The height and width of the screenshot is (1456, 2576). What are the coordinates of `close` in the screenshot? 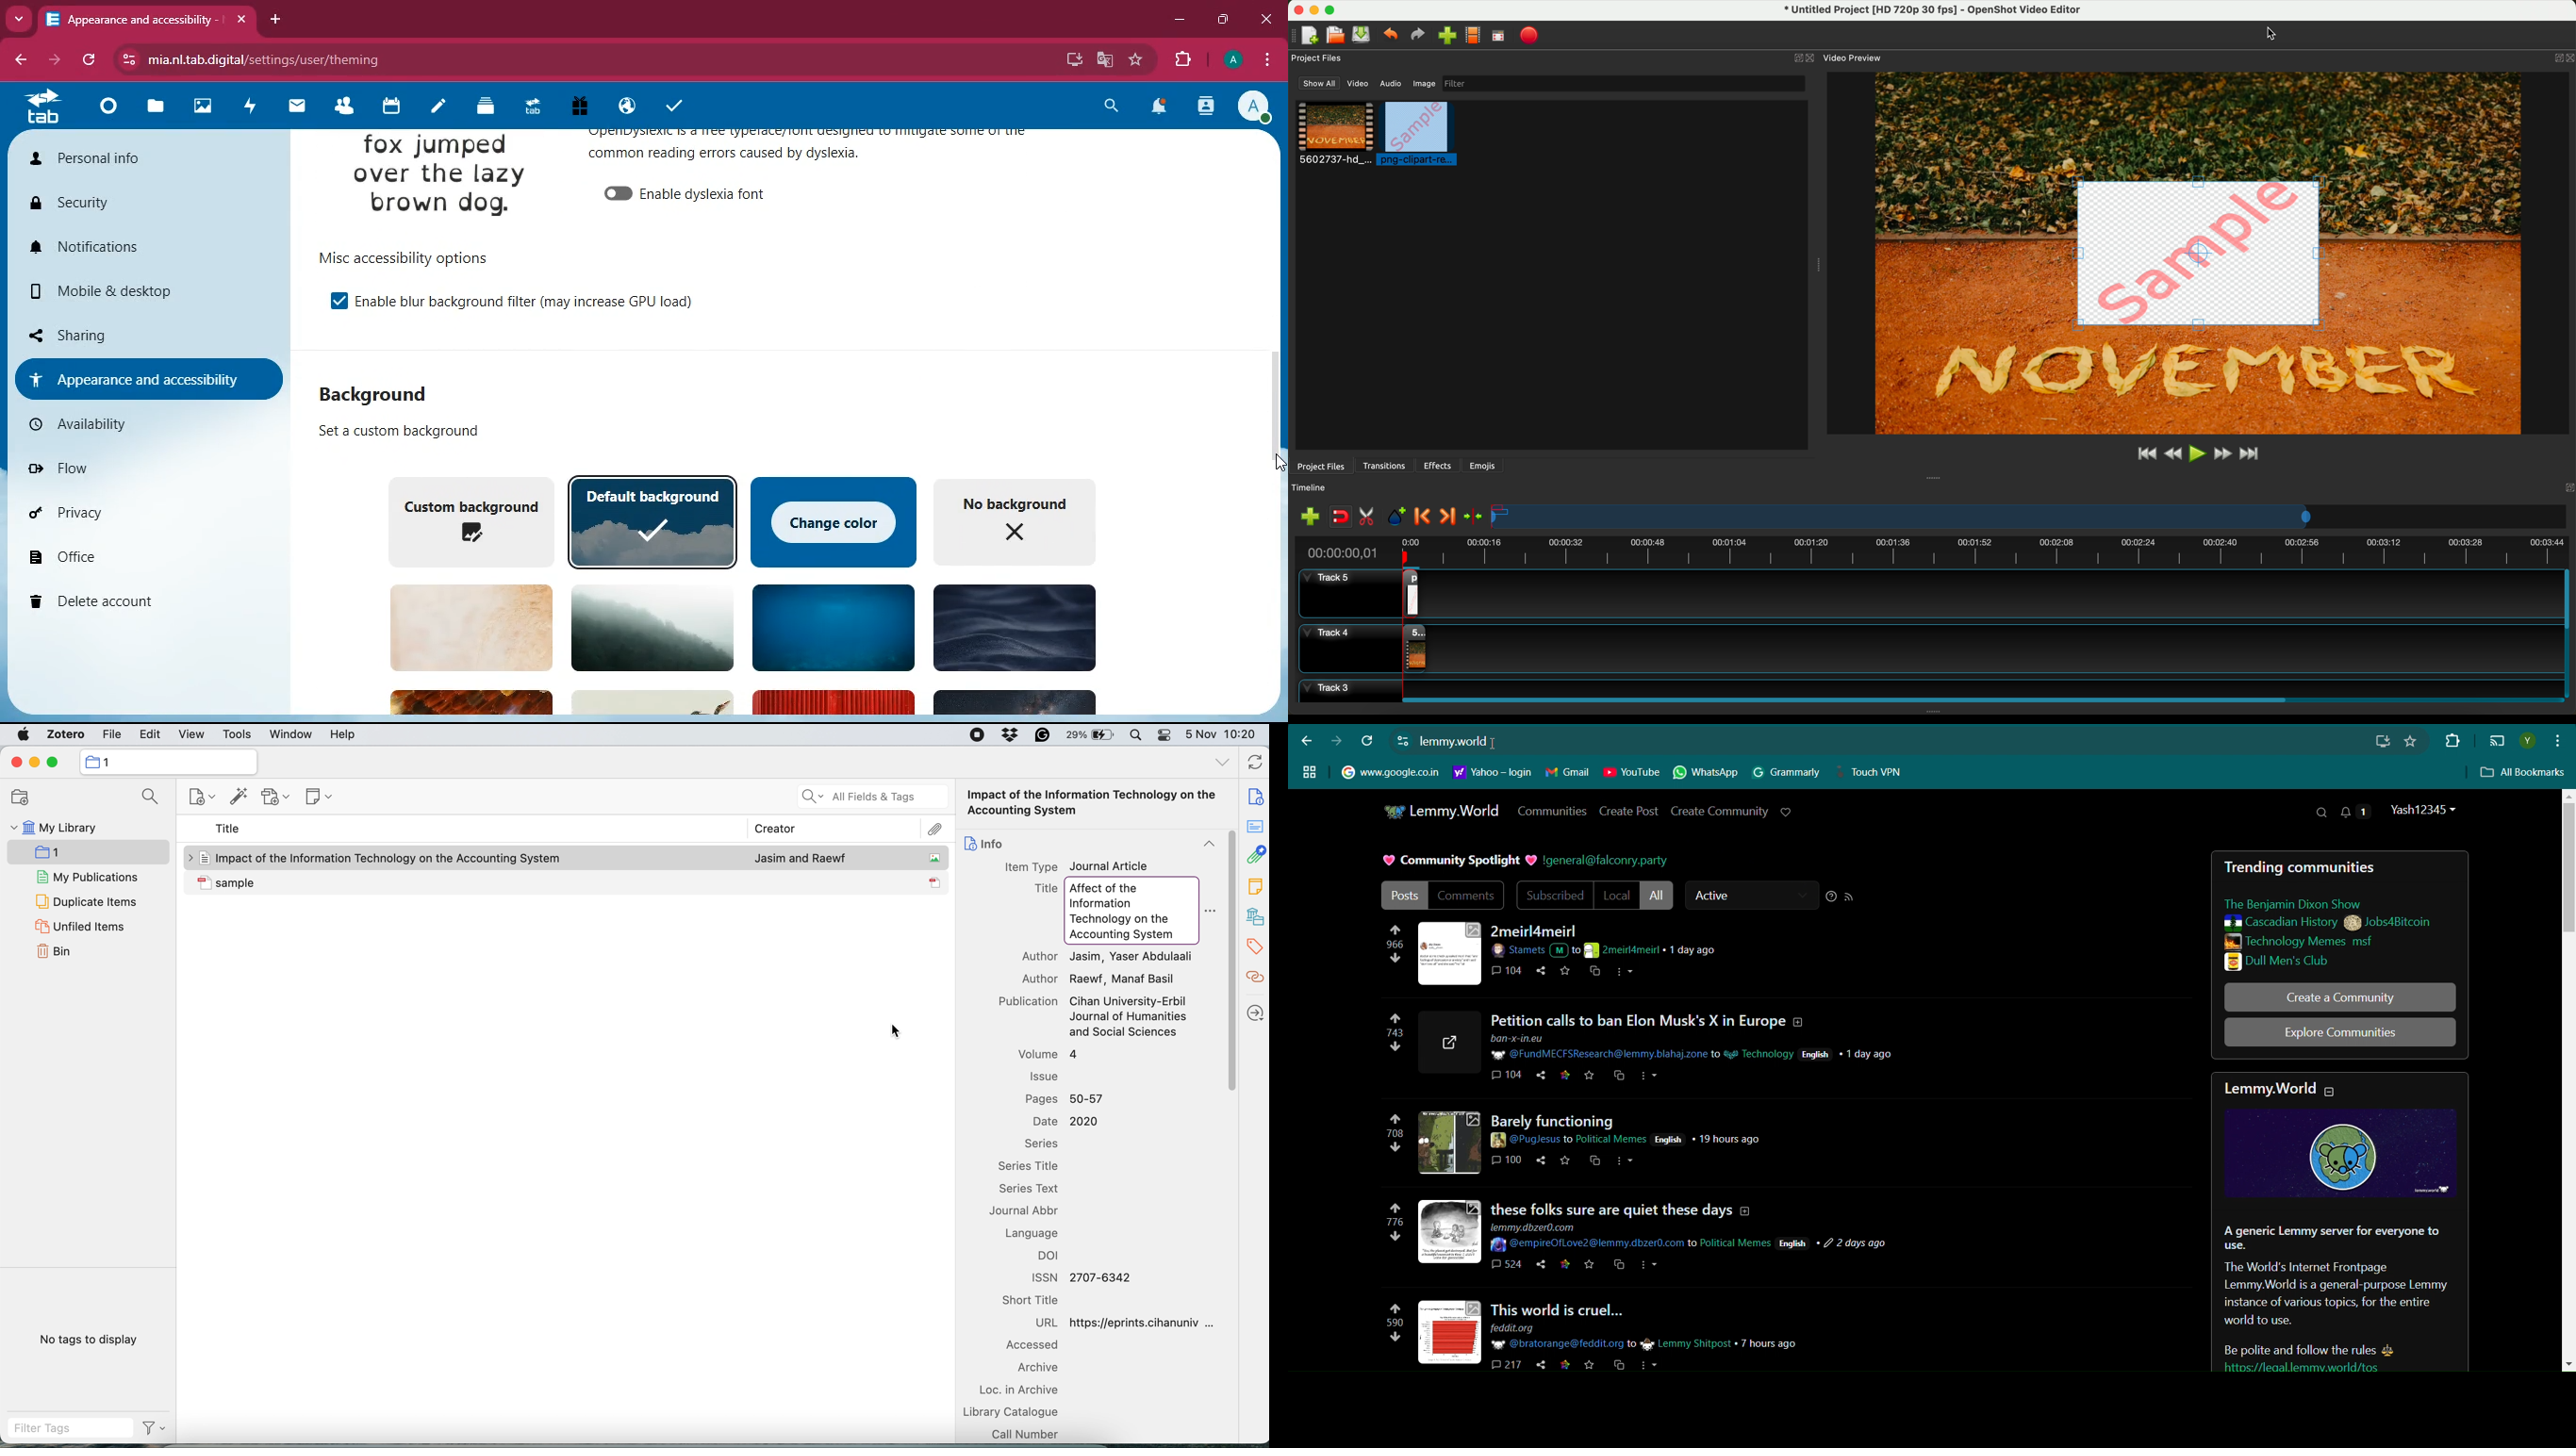 It's located at (1804, 58).